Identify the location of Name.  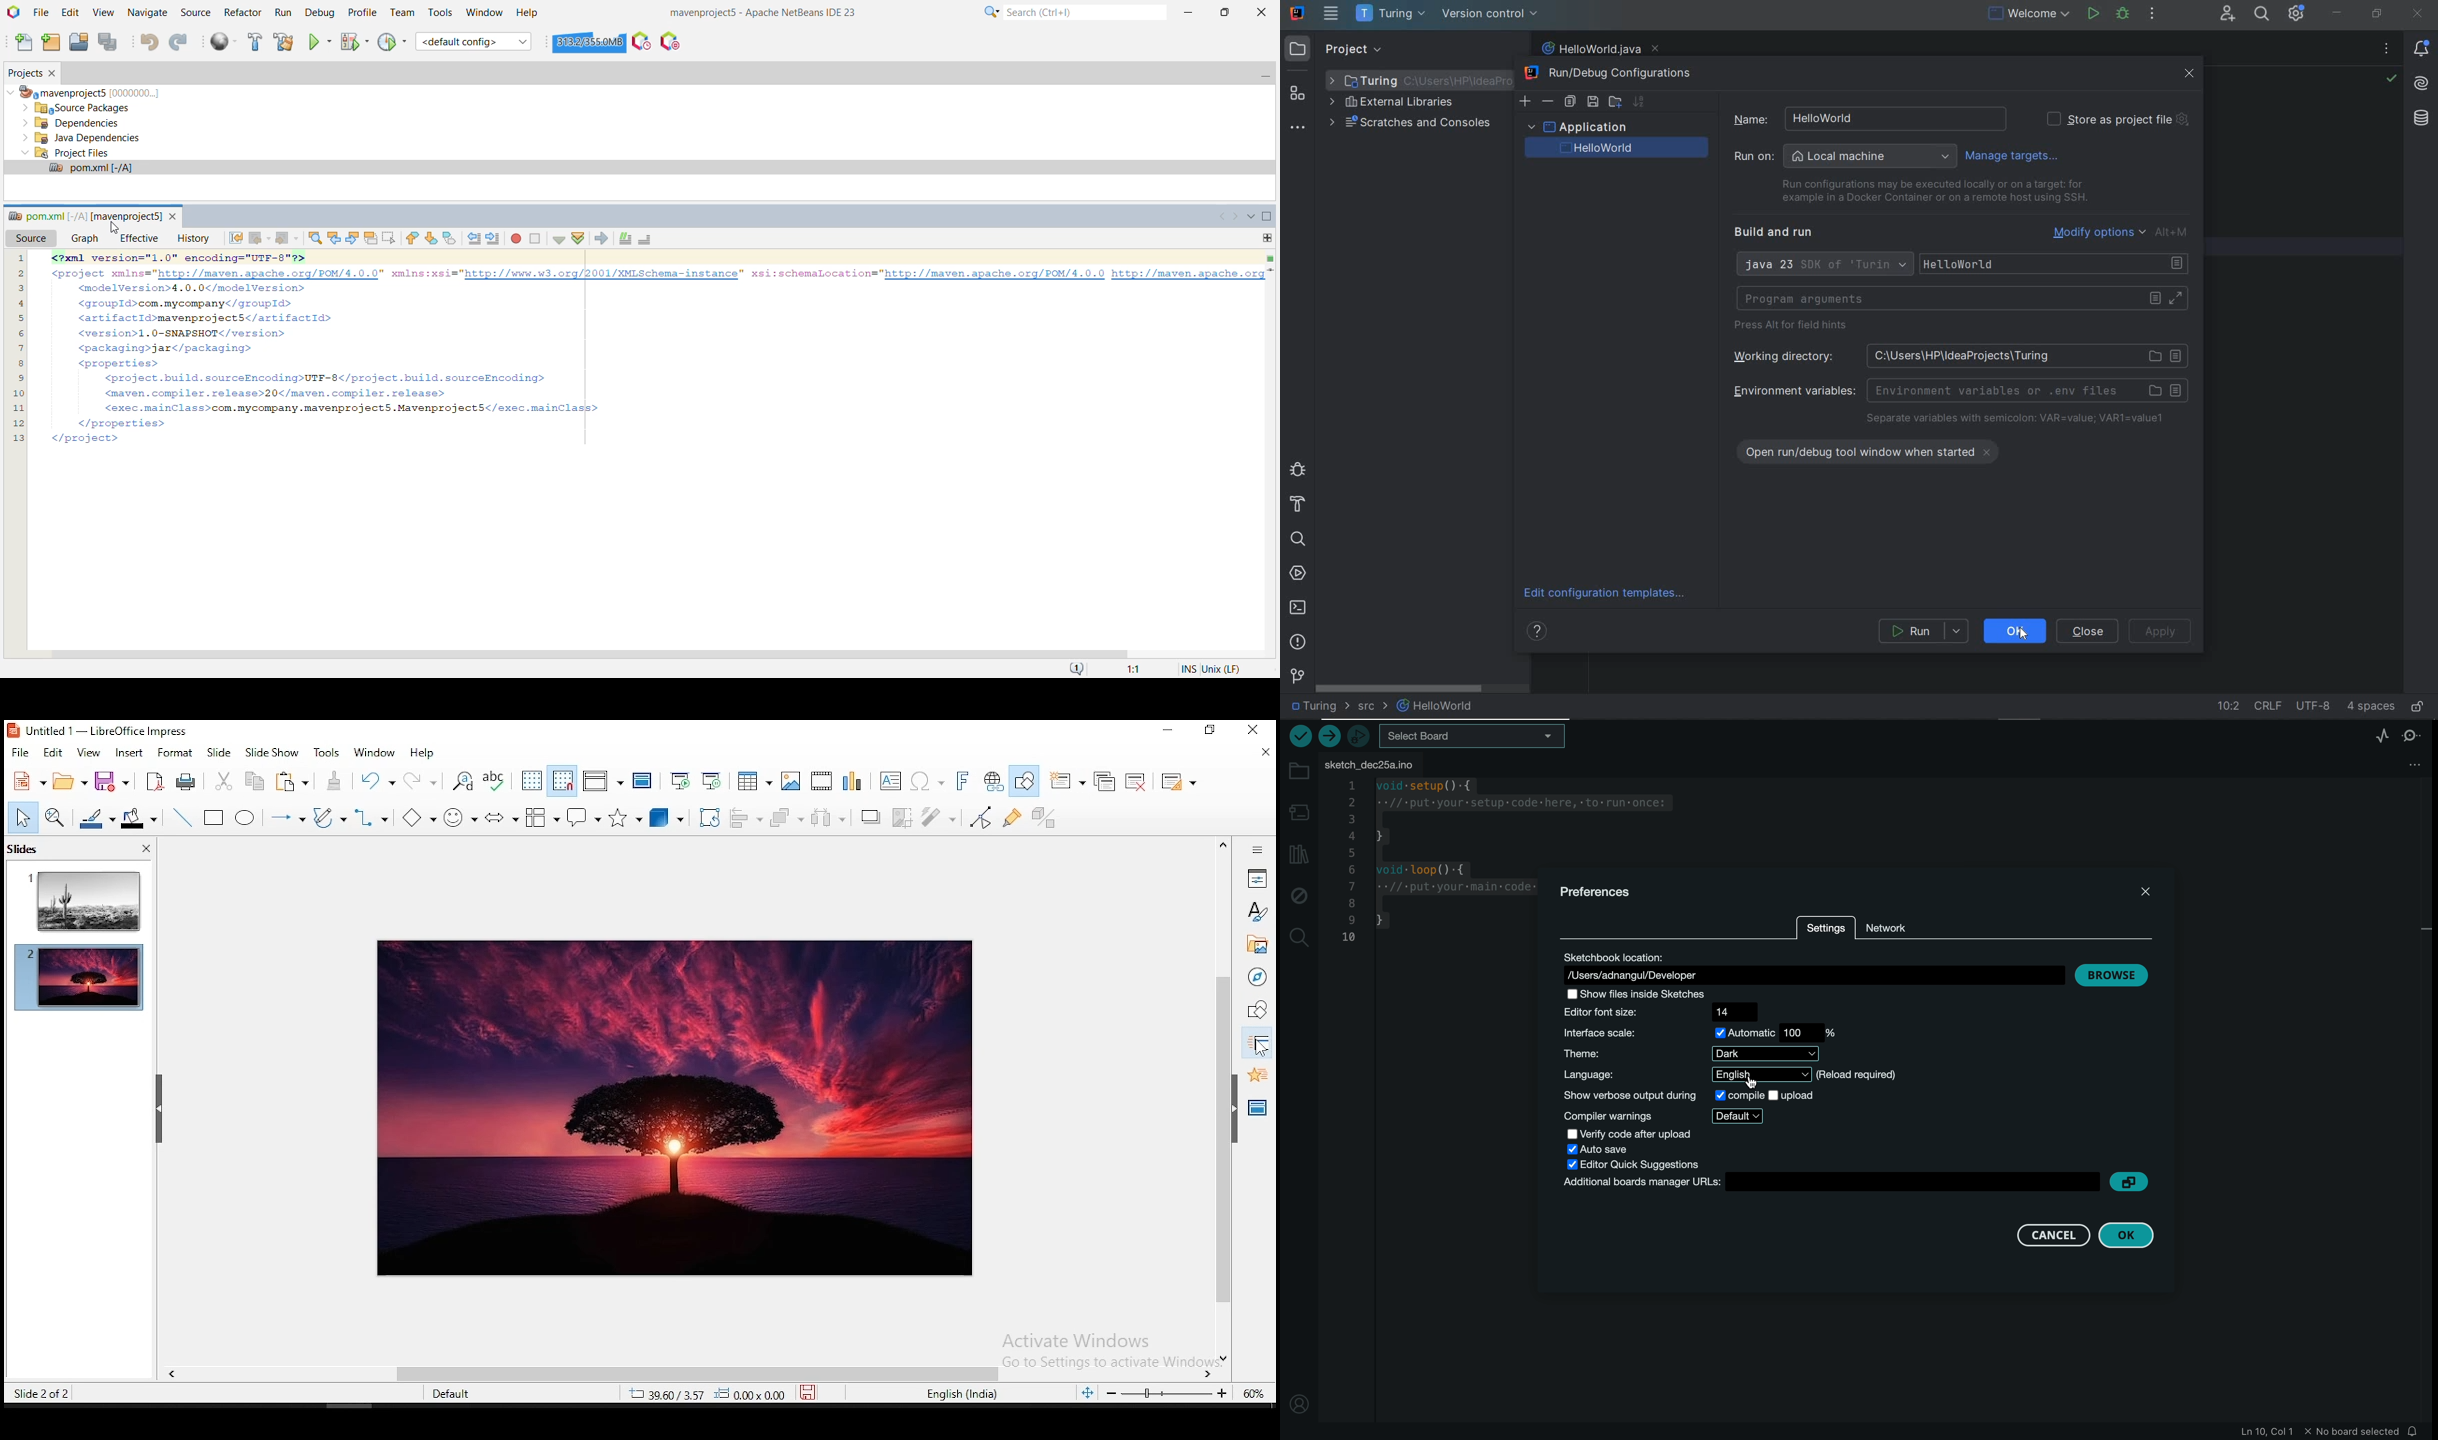
(1862, 118).